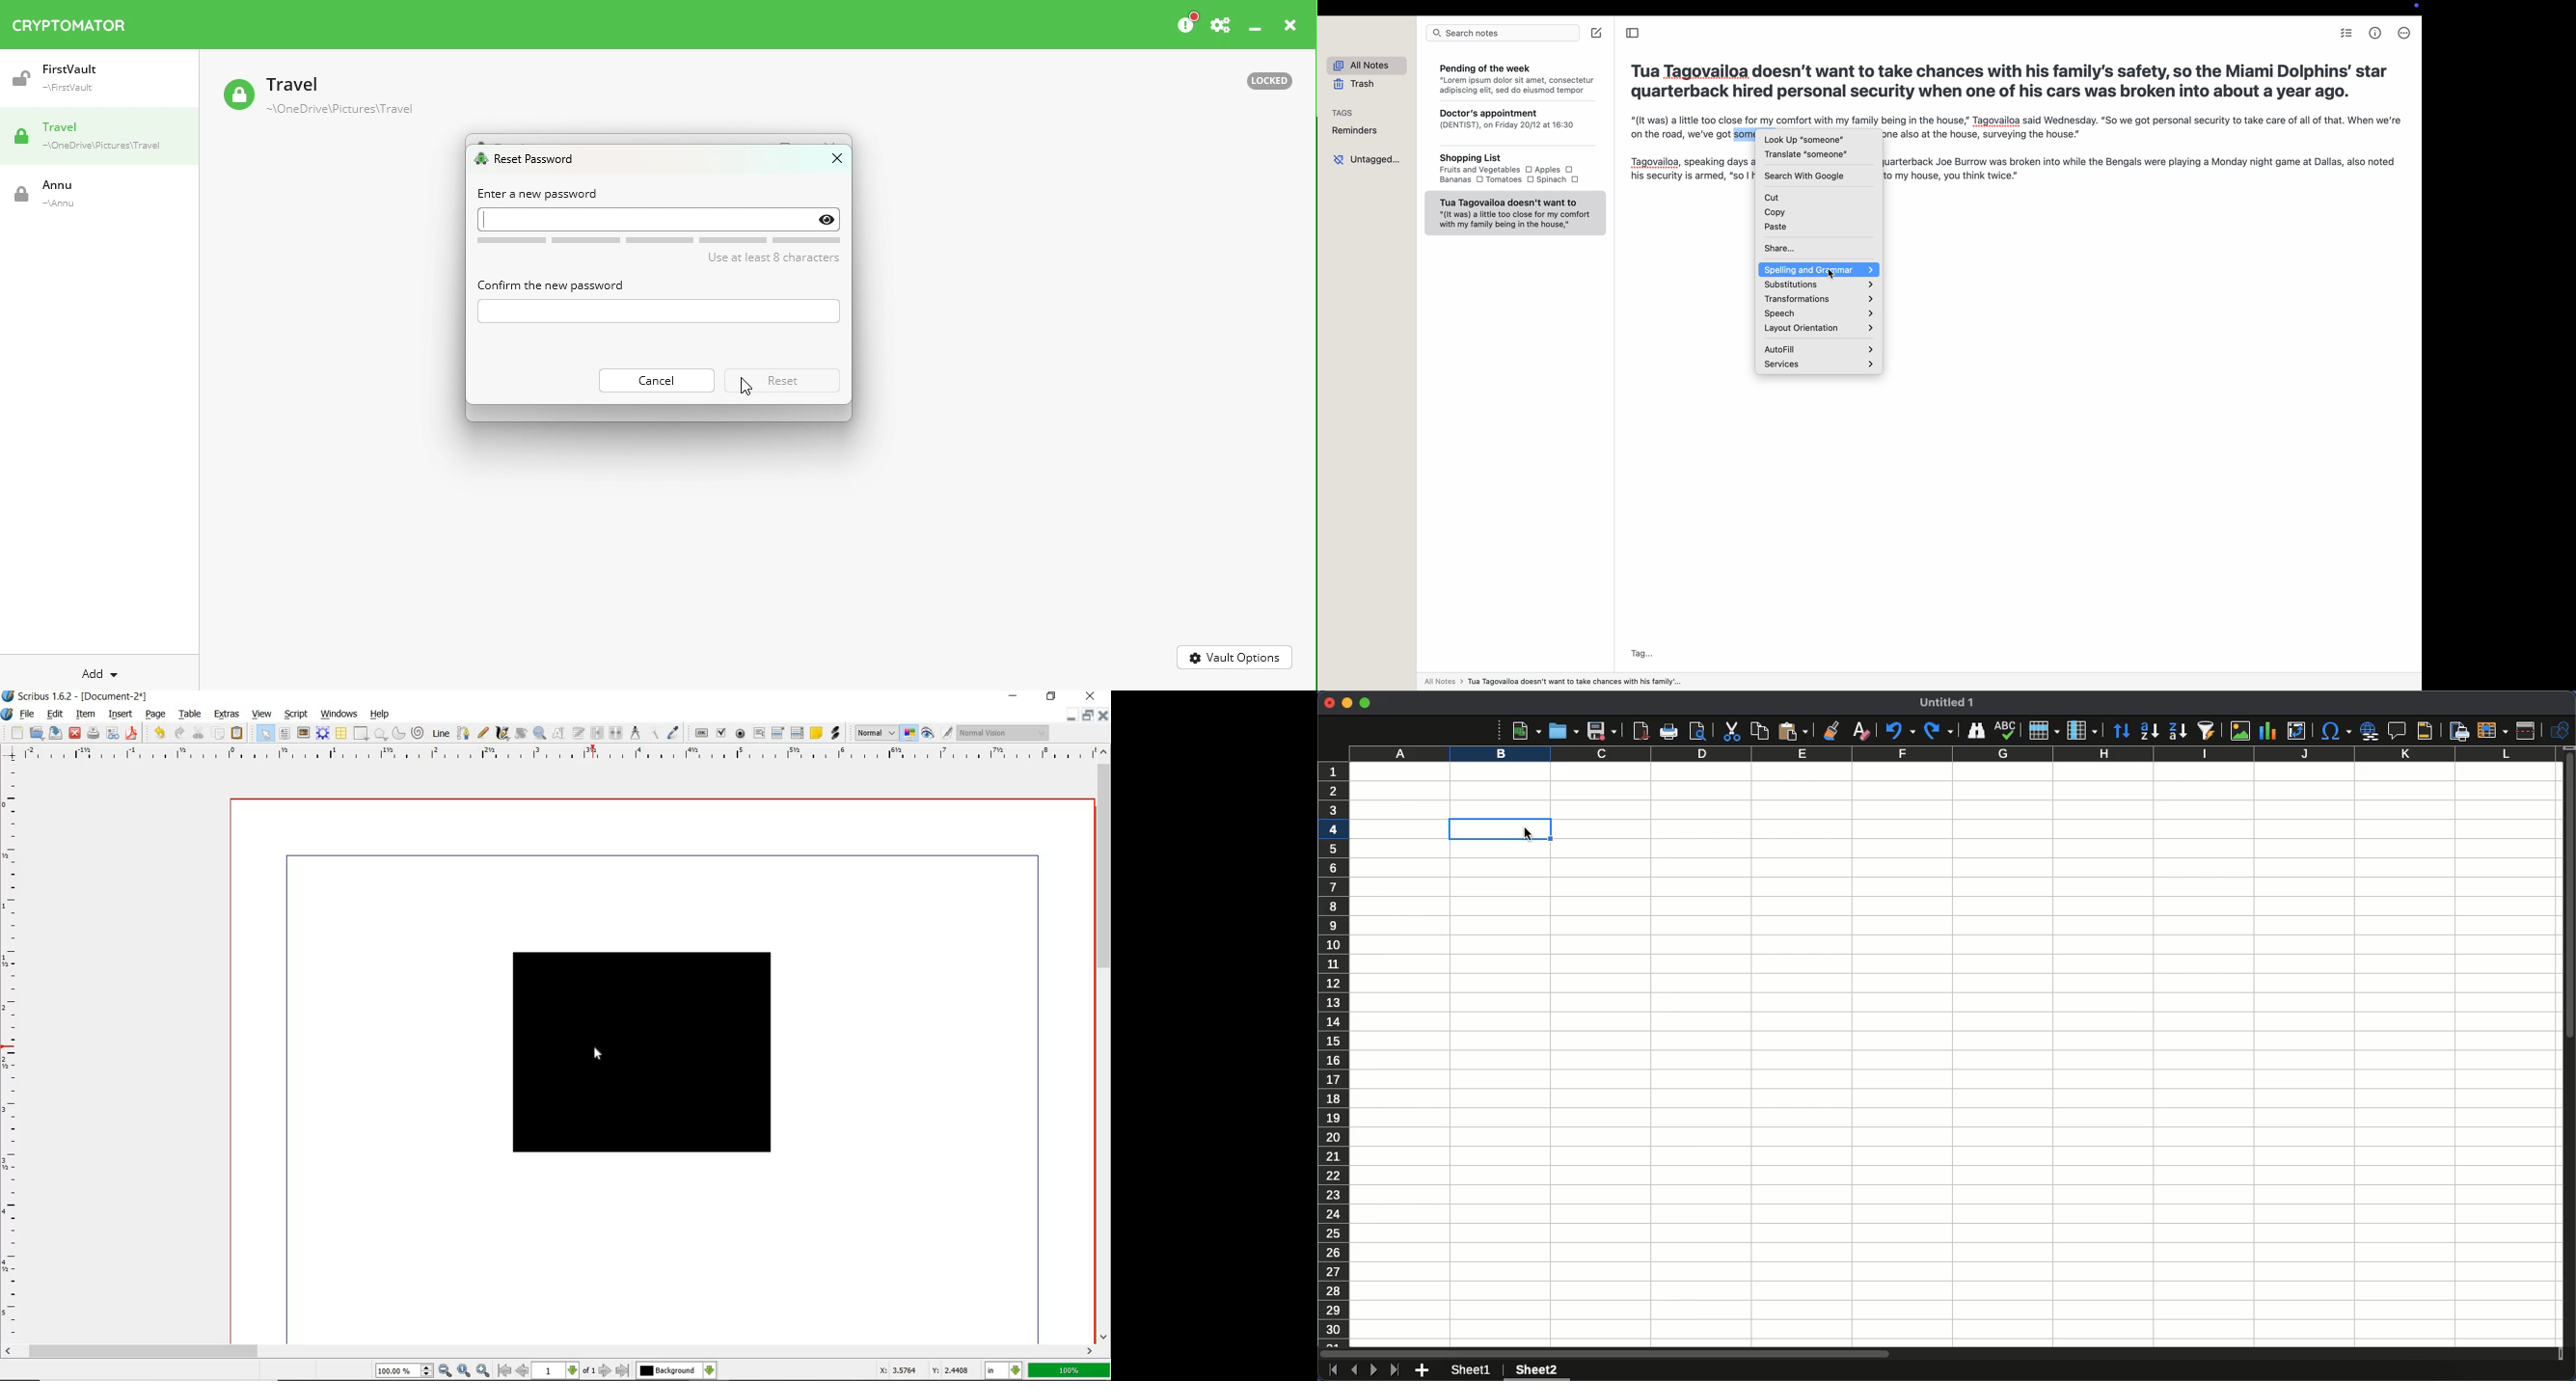 Image resolution: width=2576 pixels, height=1400 pixels. What do you see at coordinates (523, 1371) in the screenshot?
I see `go to previous page` at bounding box center [523, 1371].